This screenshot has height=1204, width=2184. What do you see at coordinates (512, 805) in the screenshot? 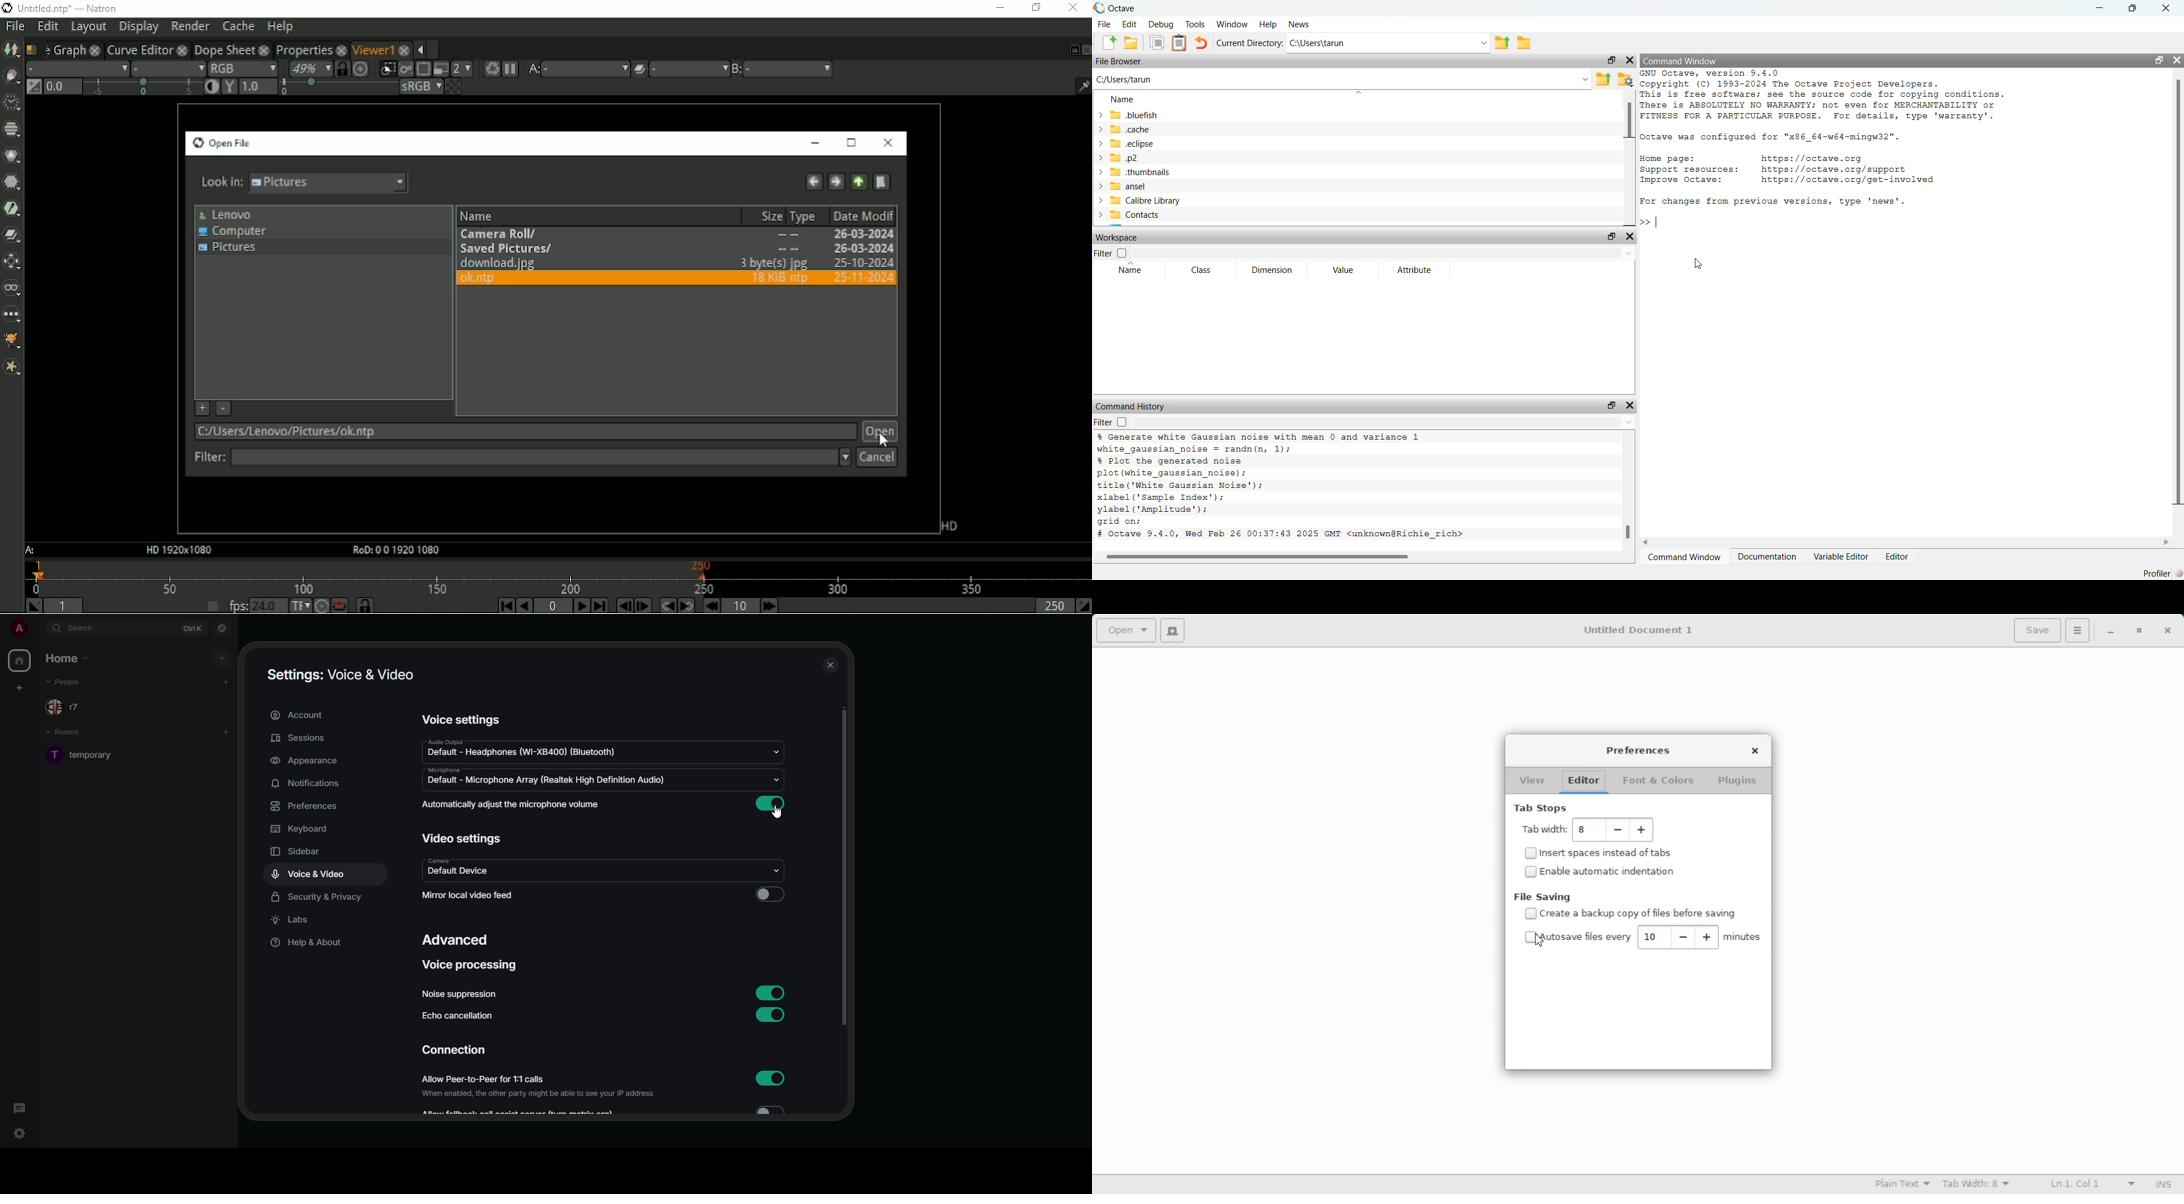
I see `automatically adjust microphone volume` at bounding box center [512, 805].